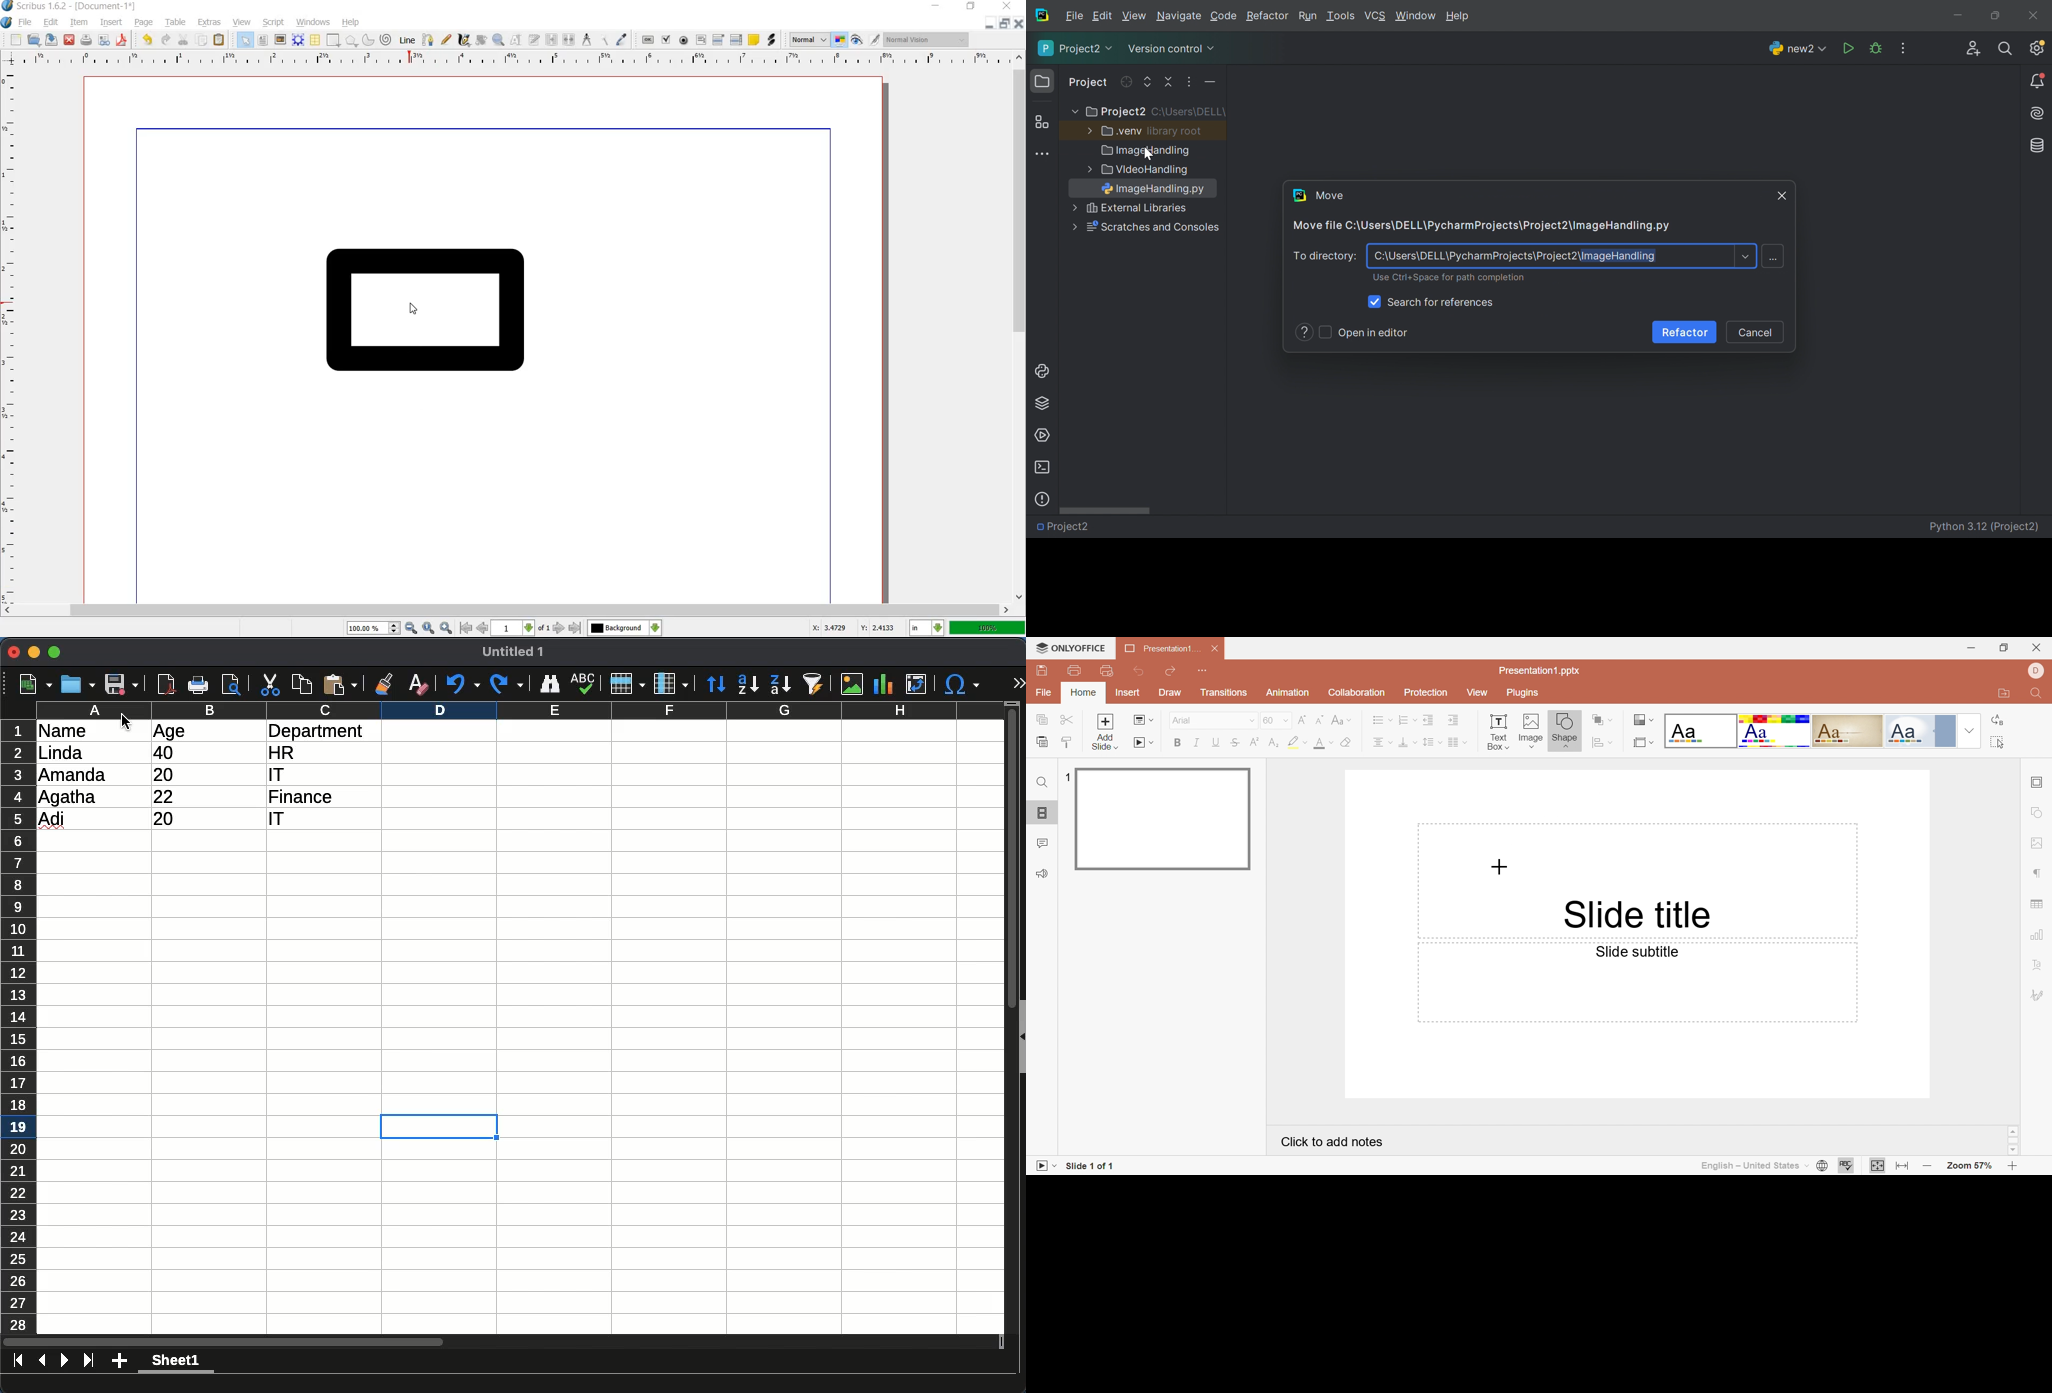 The height and width of the screenshot is (1400, 2072). I want to click on zoom in, so click(382, 628).